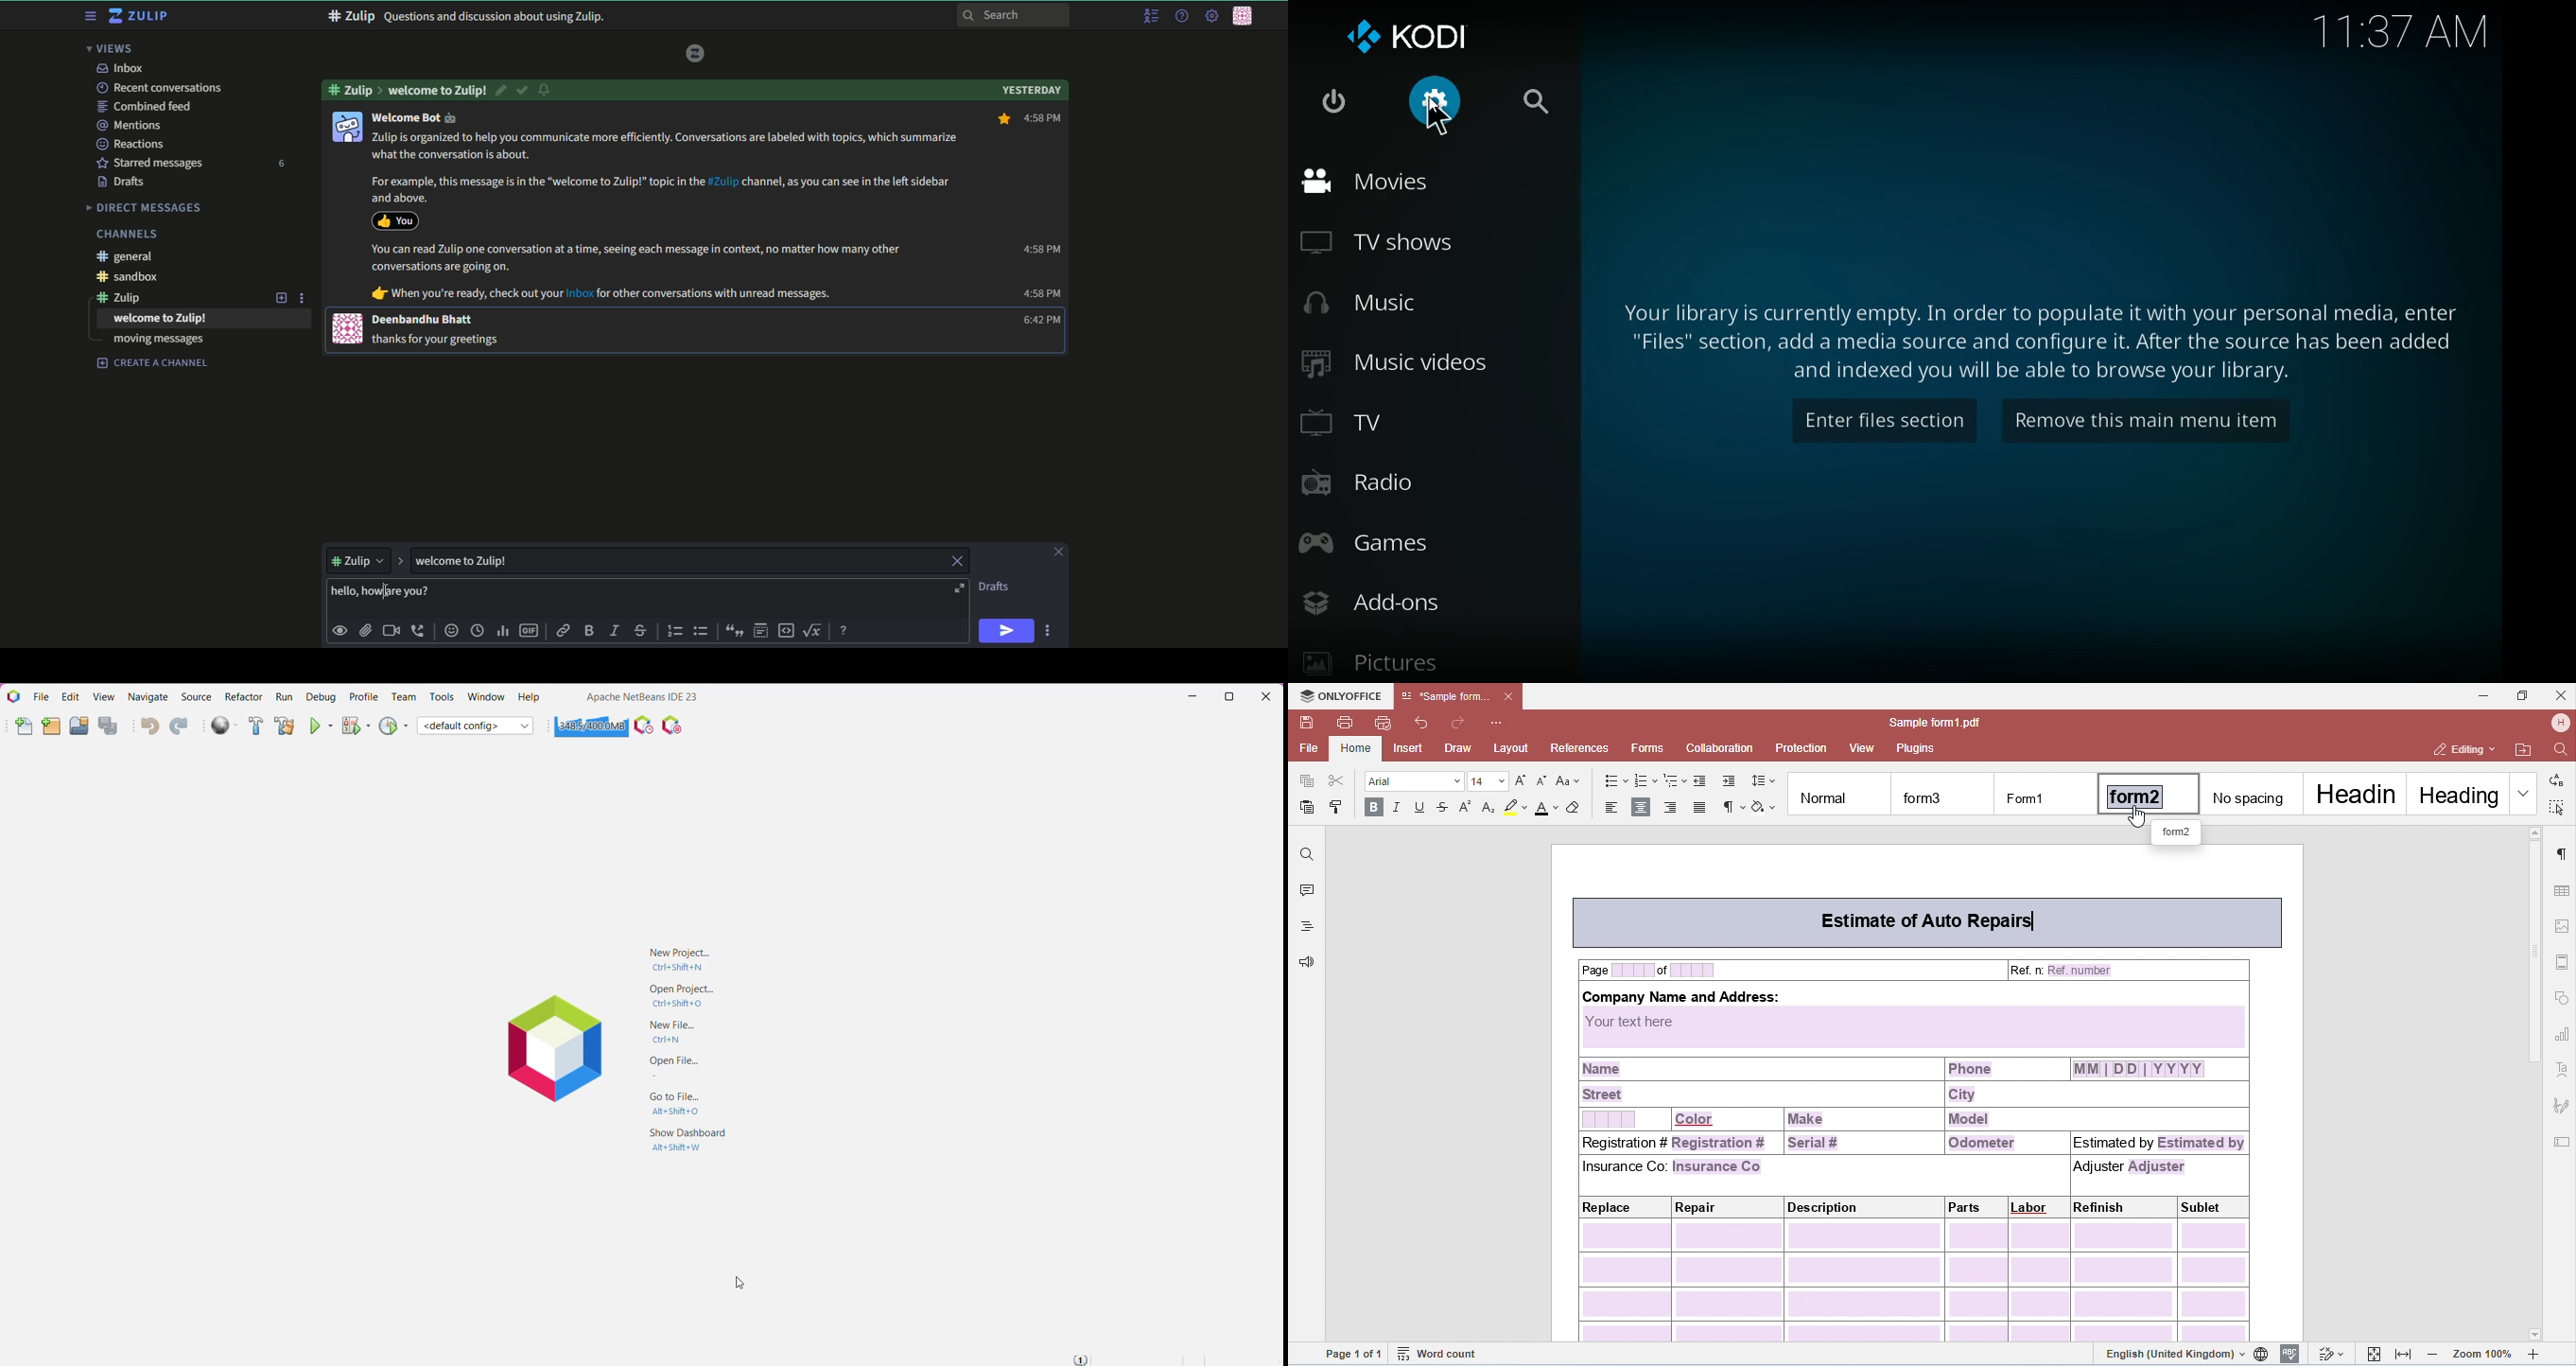  I want to click on add gif, so click(531, 633).